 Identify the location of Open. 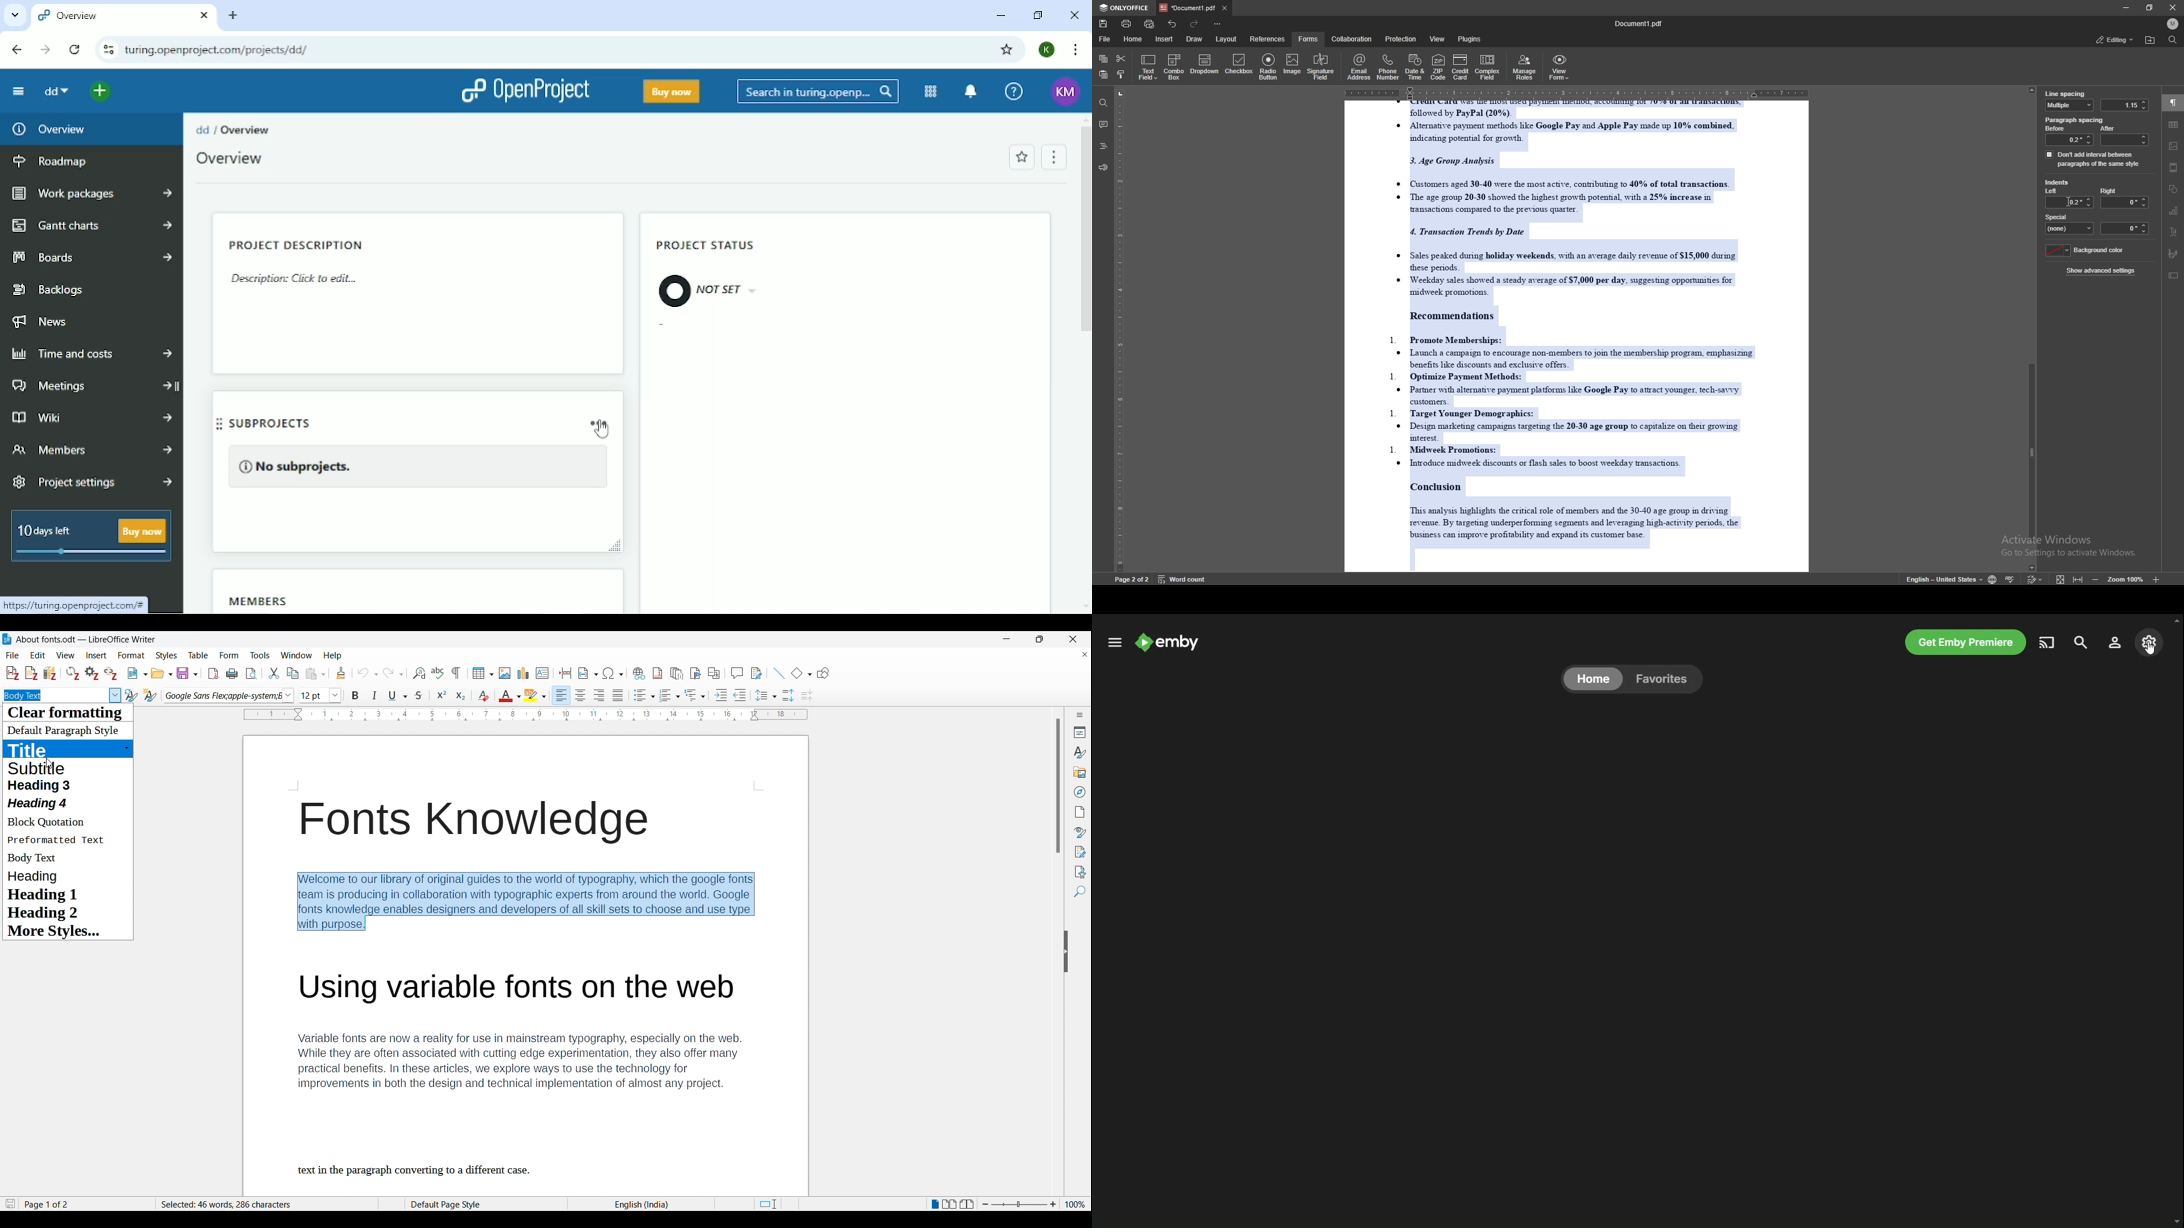
(162, 673).